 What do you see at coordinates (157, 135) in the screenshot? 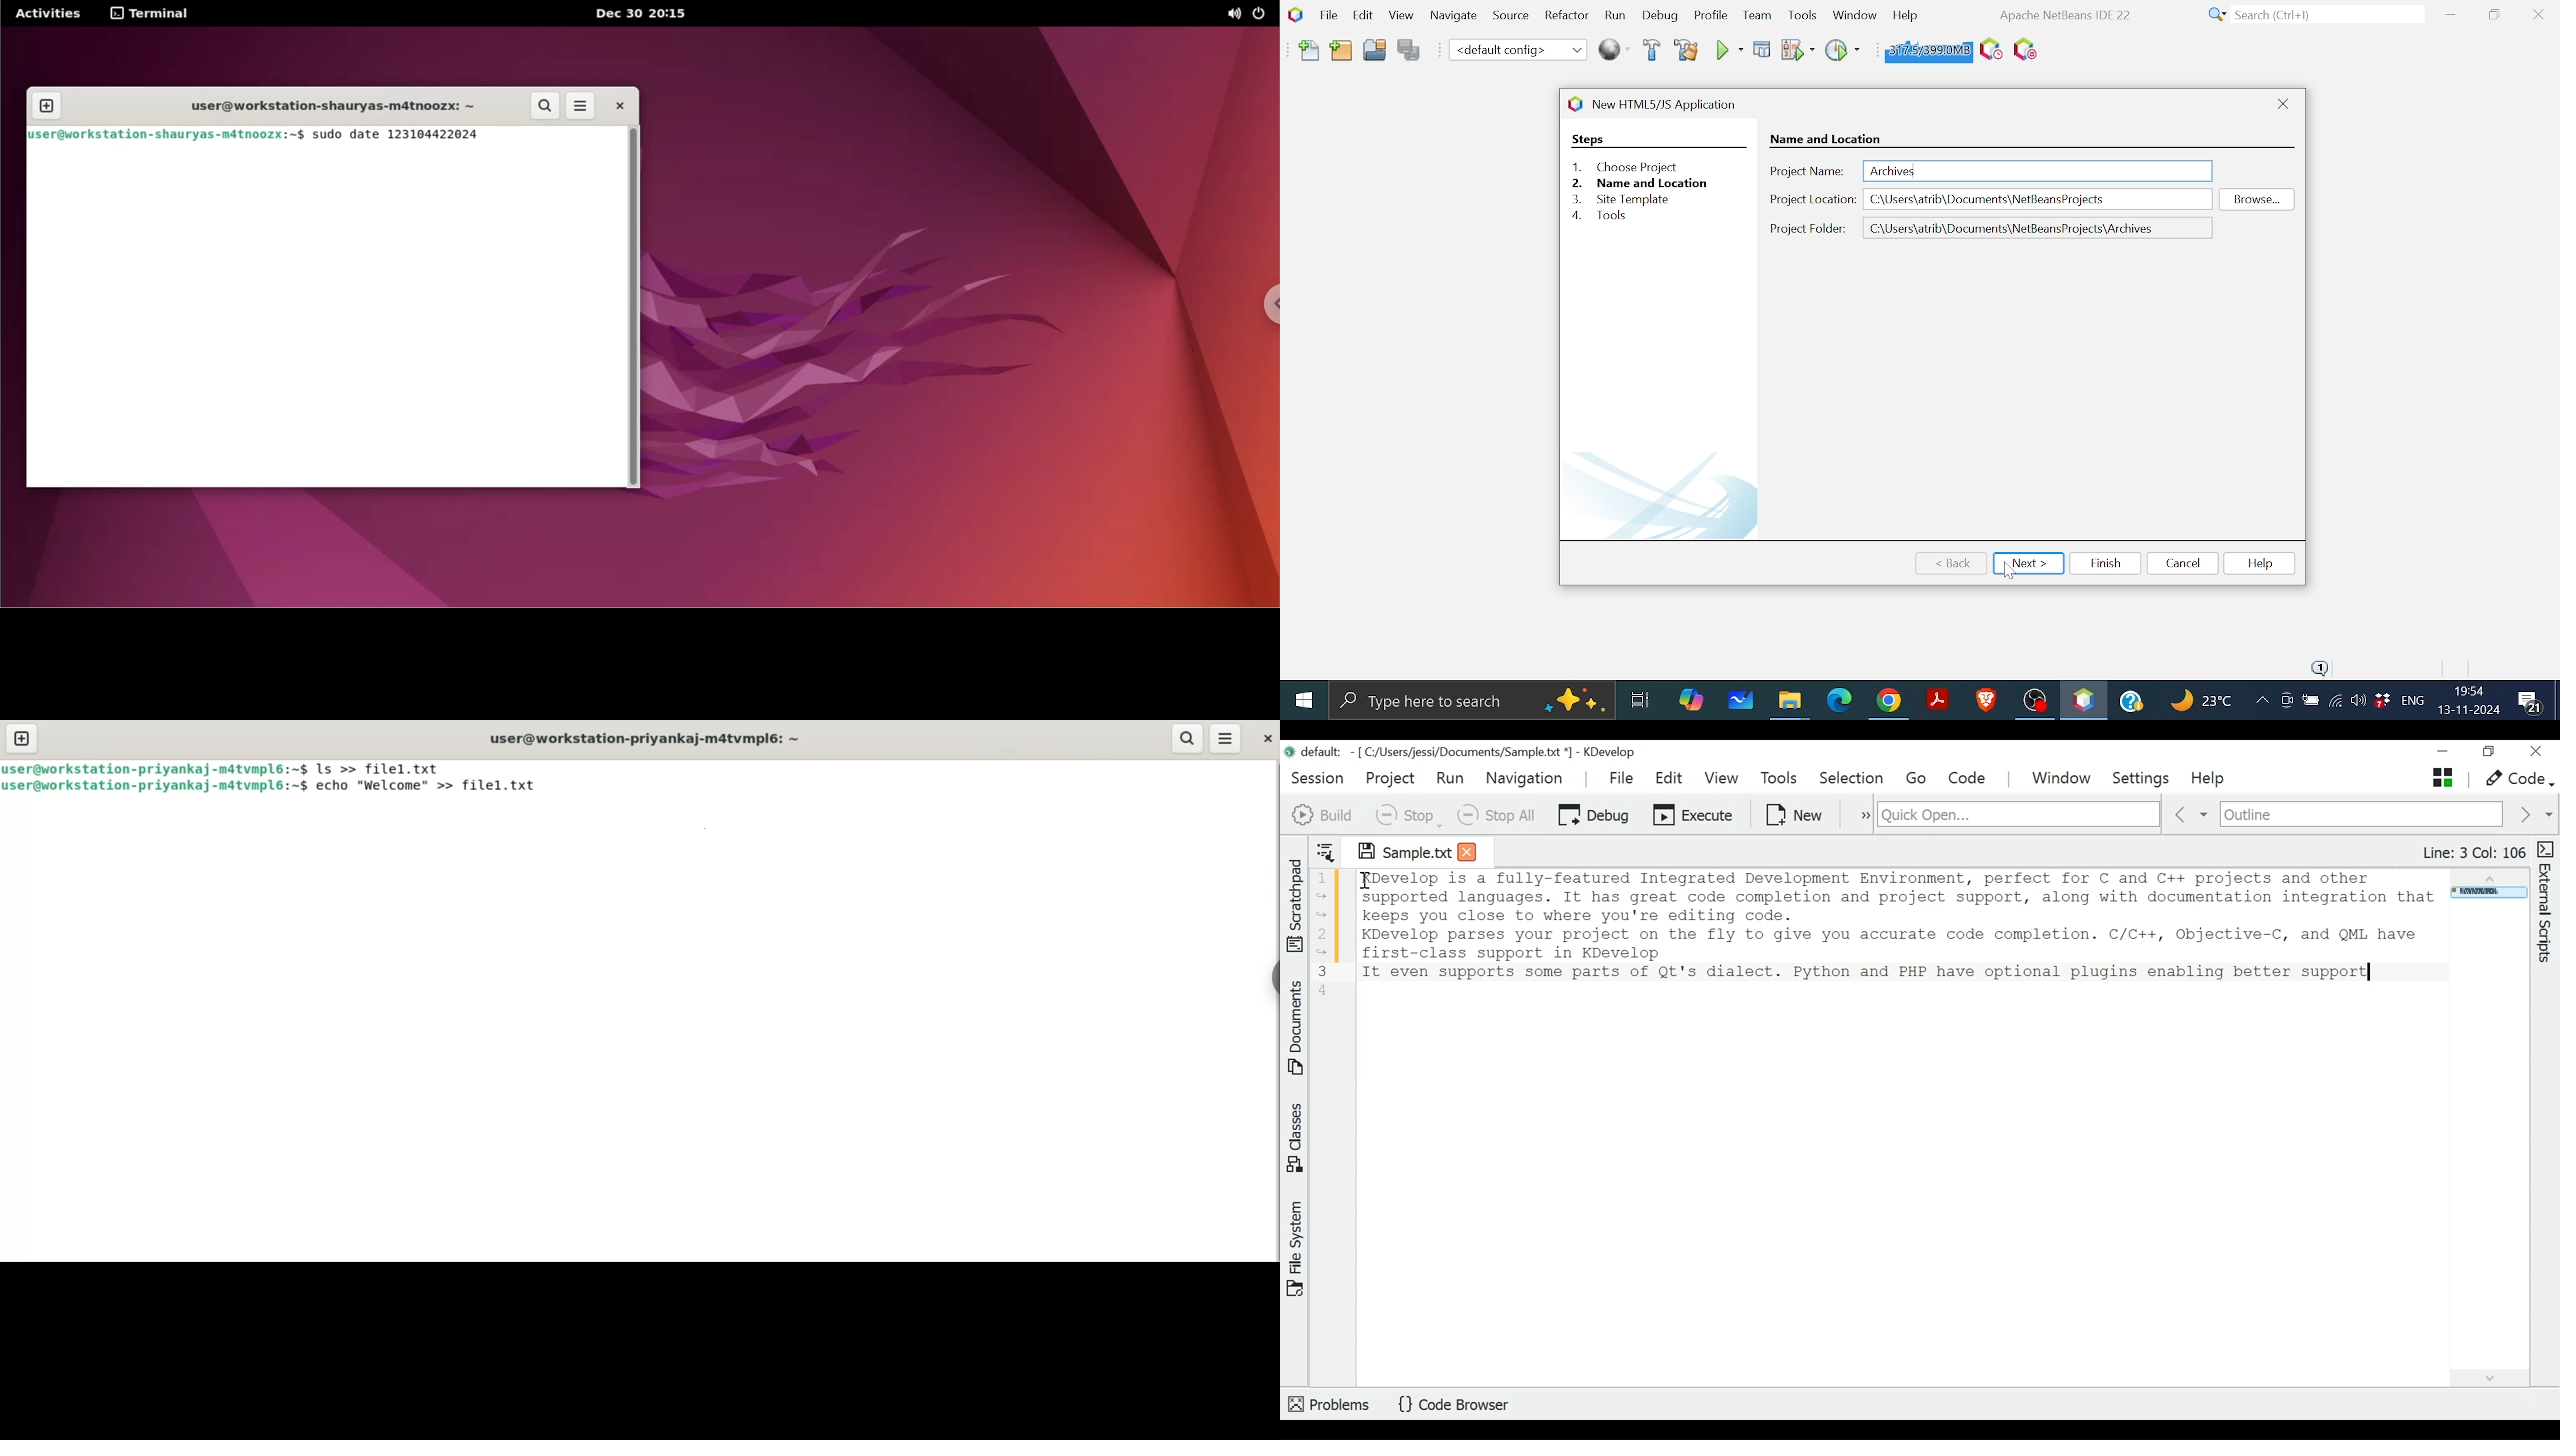
I see `Blluser@workstation-shauryas-mdtnoozx:` at bounding box center [157, 135].